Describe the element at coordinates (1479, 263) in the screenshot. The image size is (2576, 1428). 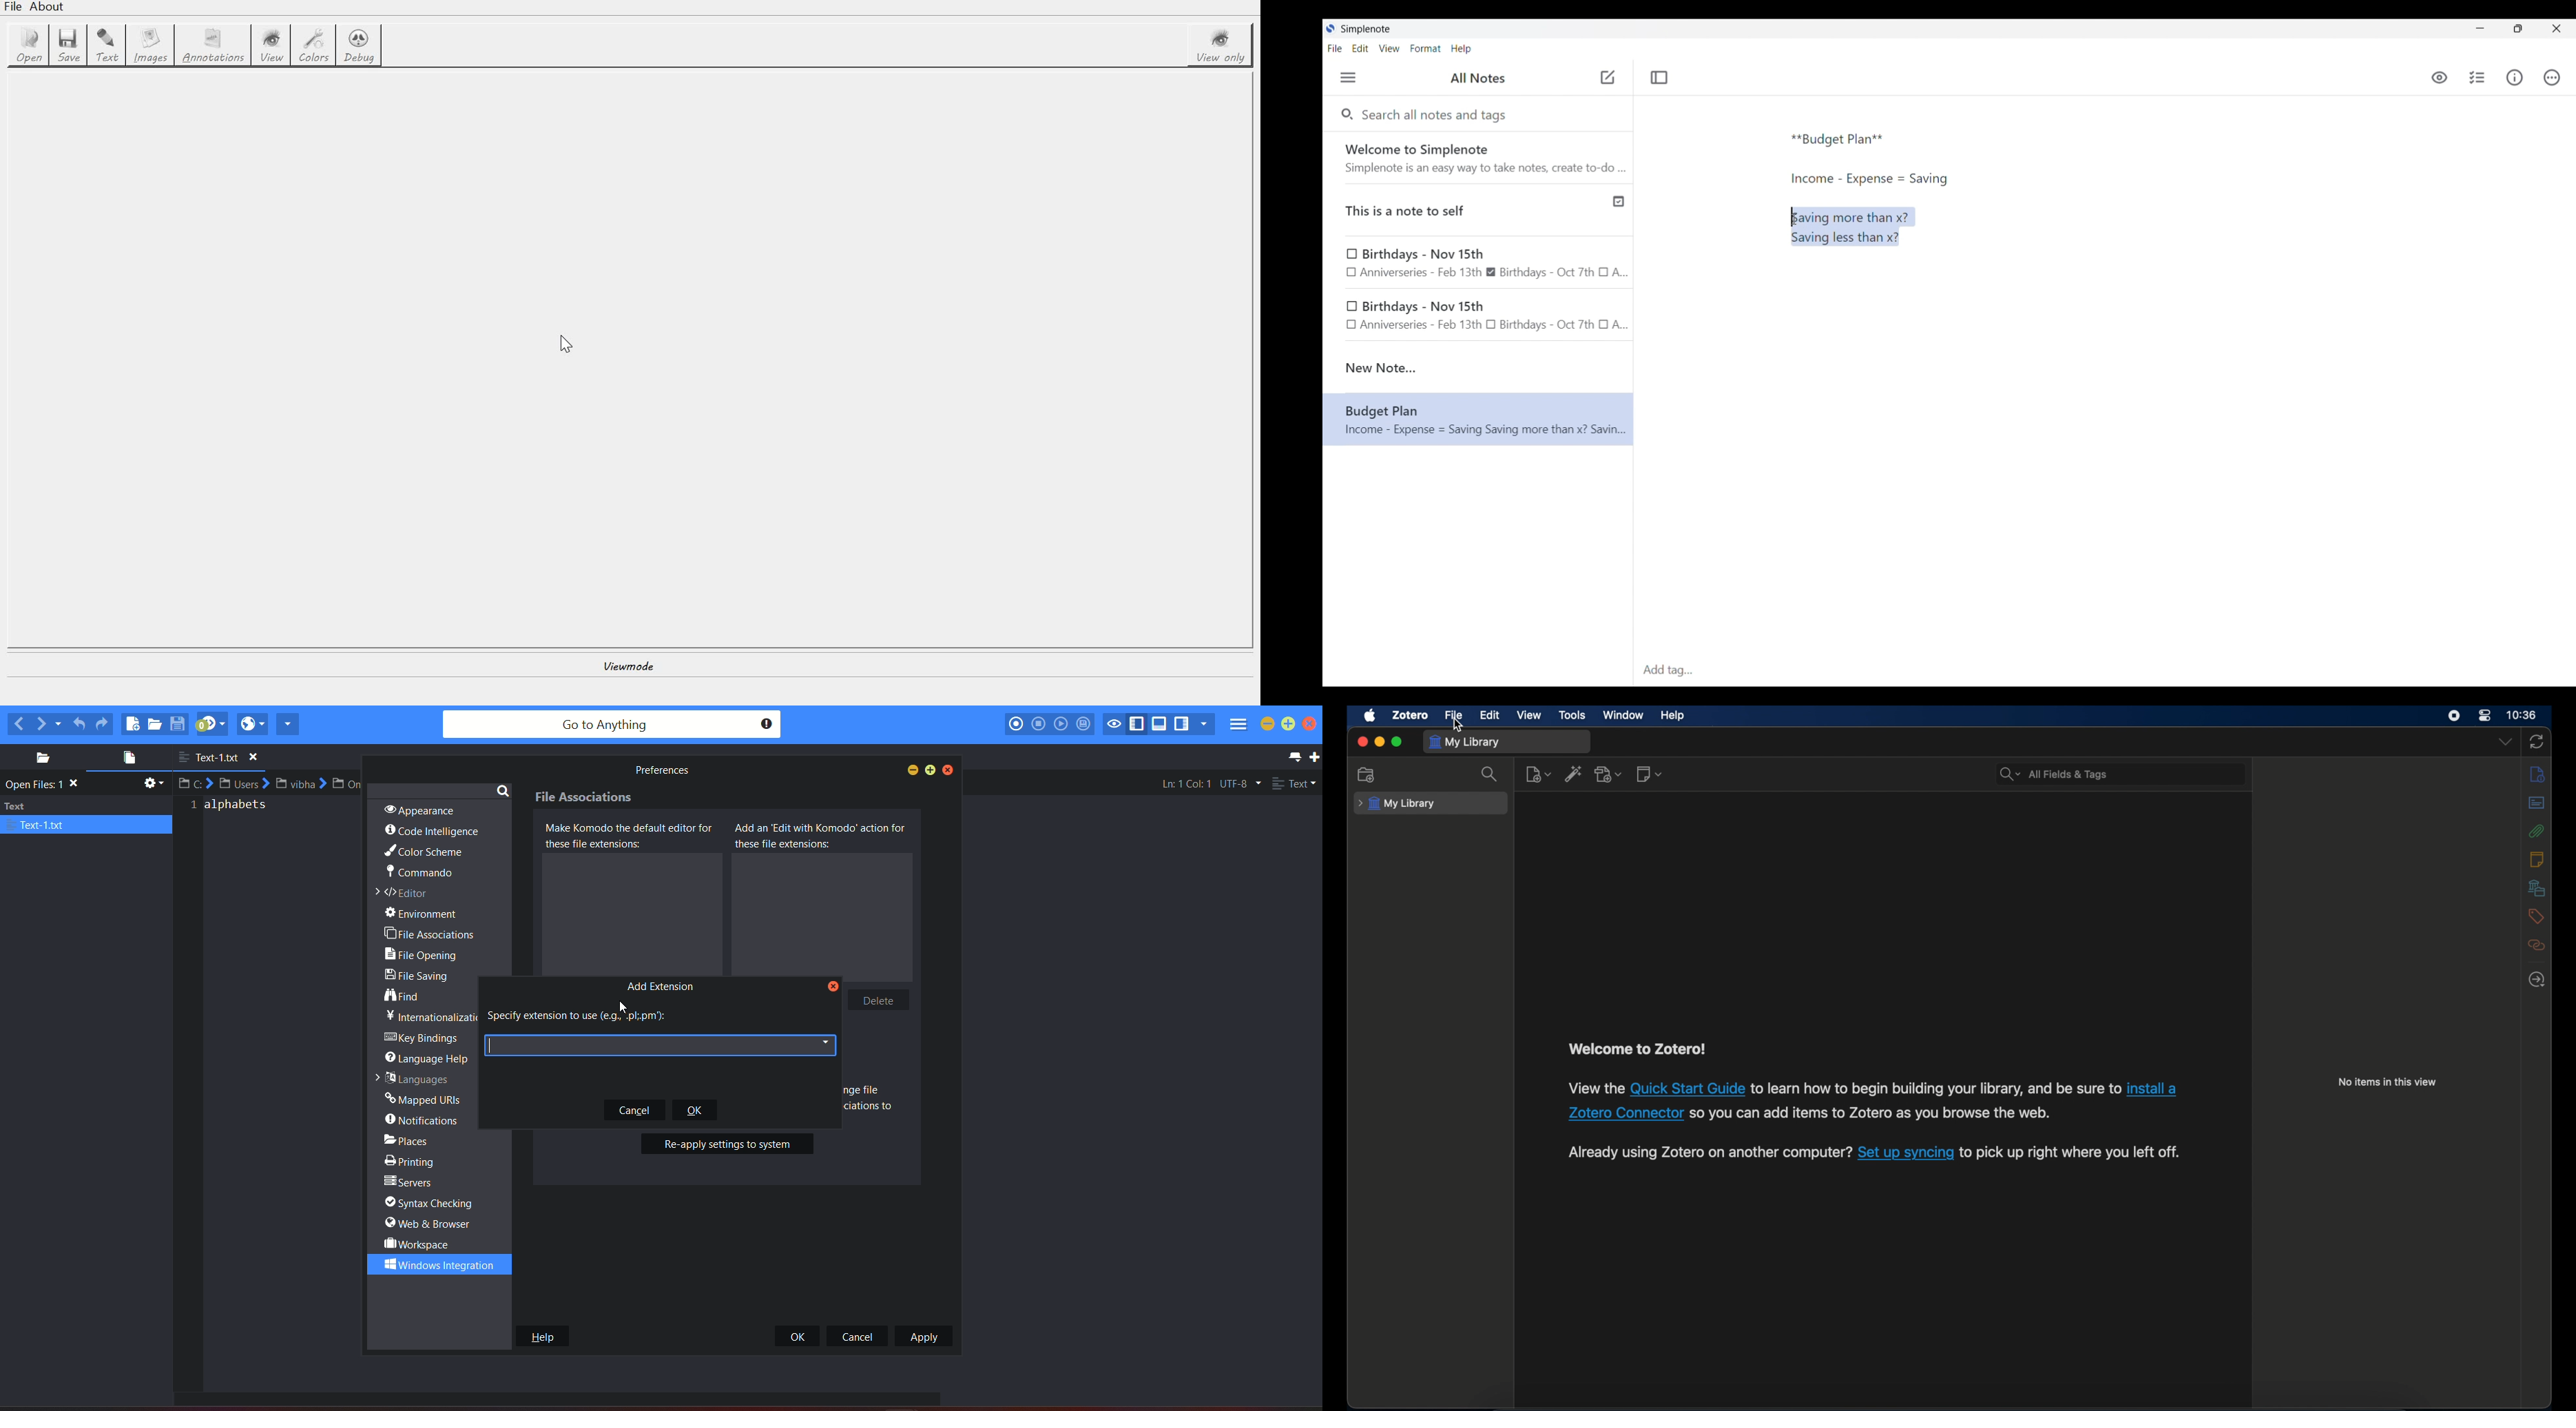
I see `Birthday note` at that location.